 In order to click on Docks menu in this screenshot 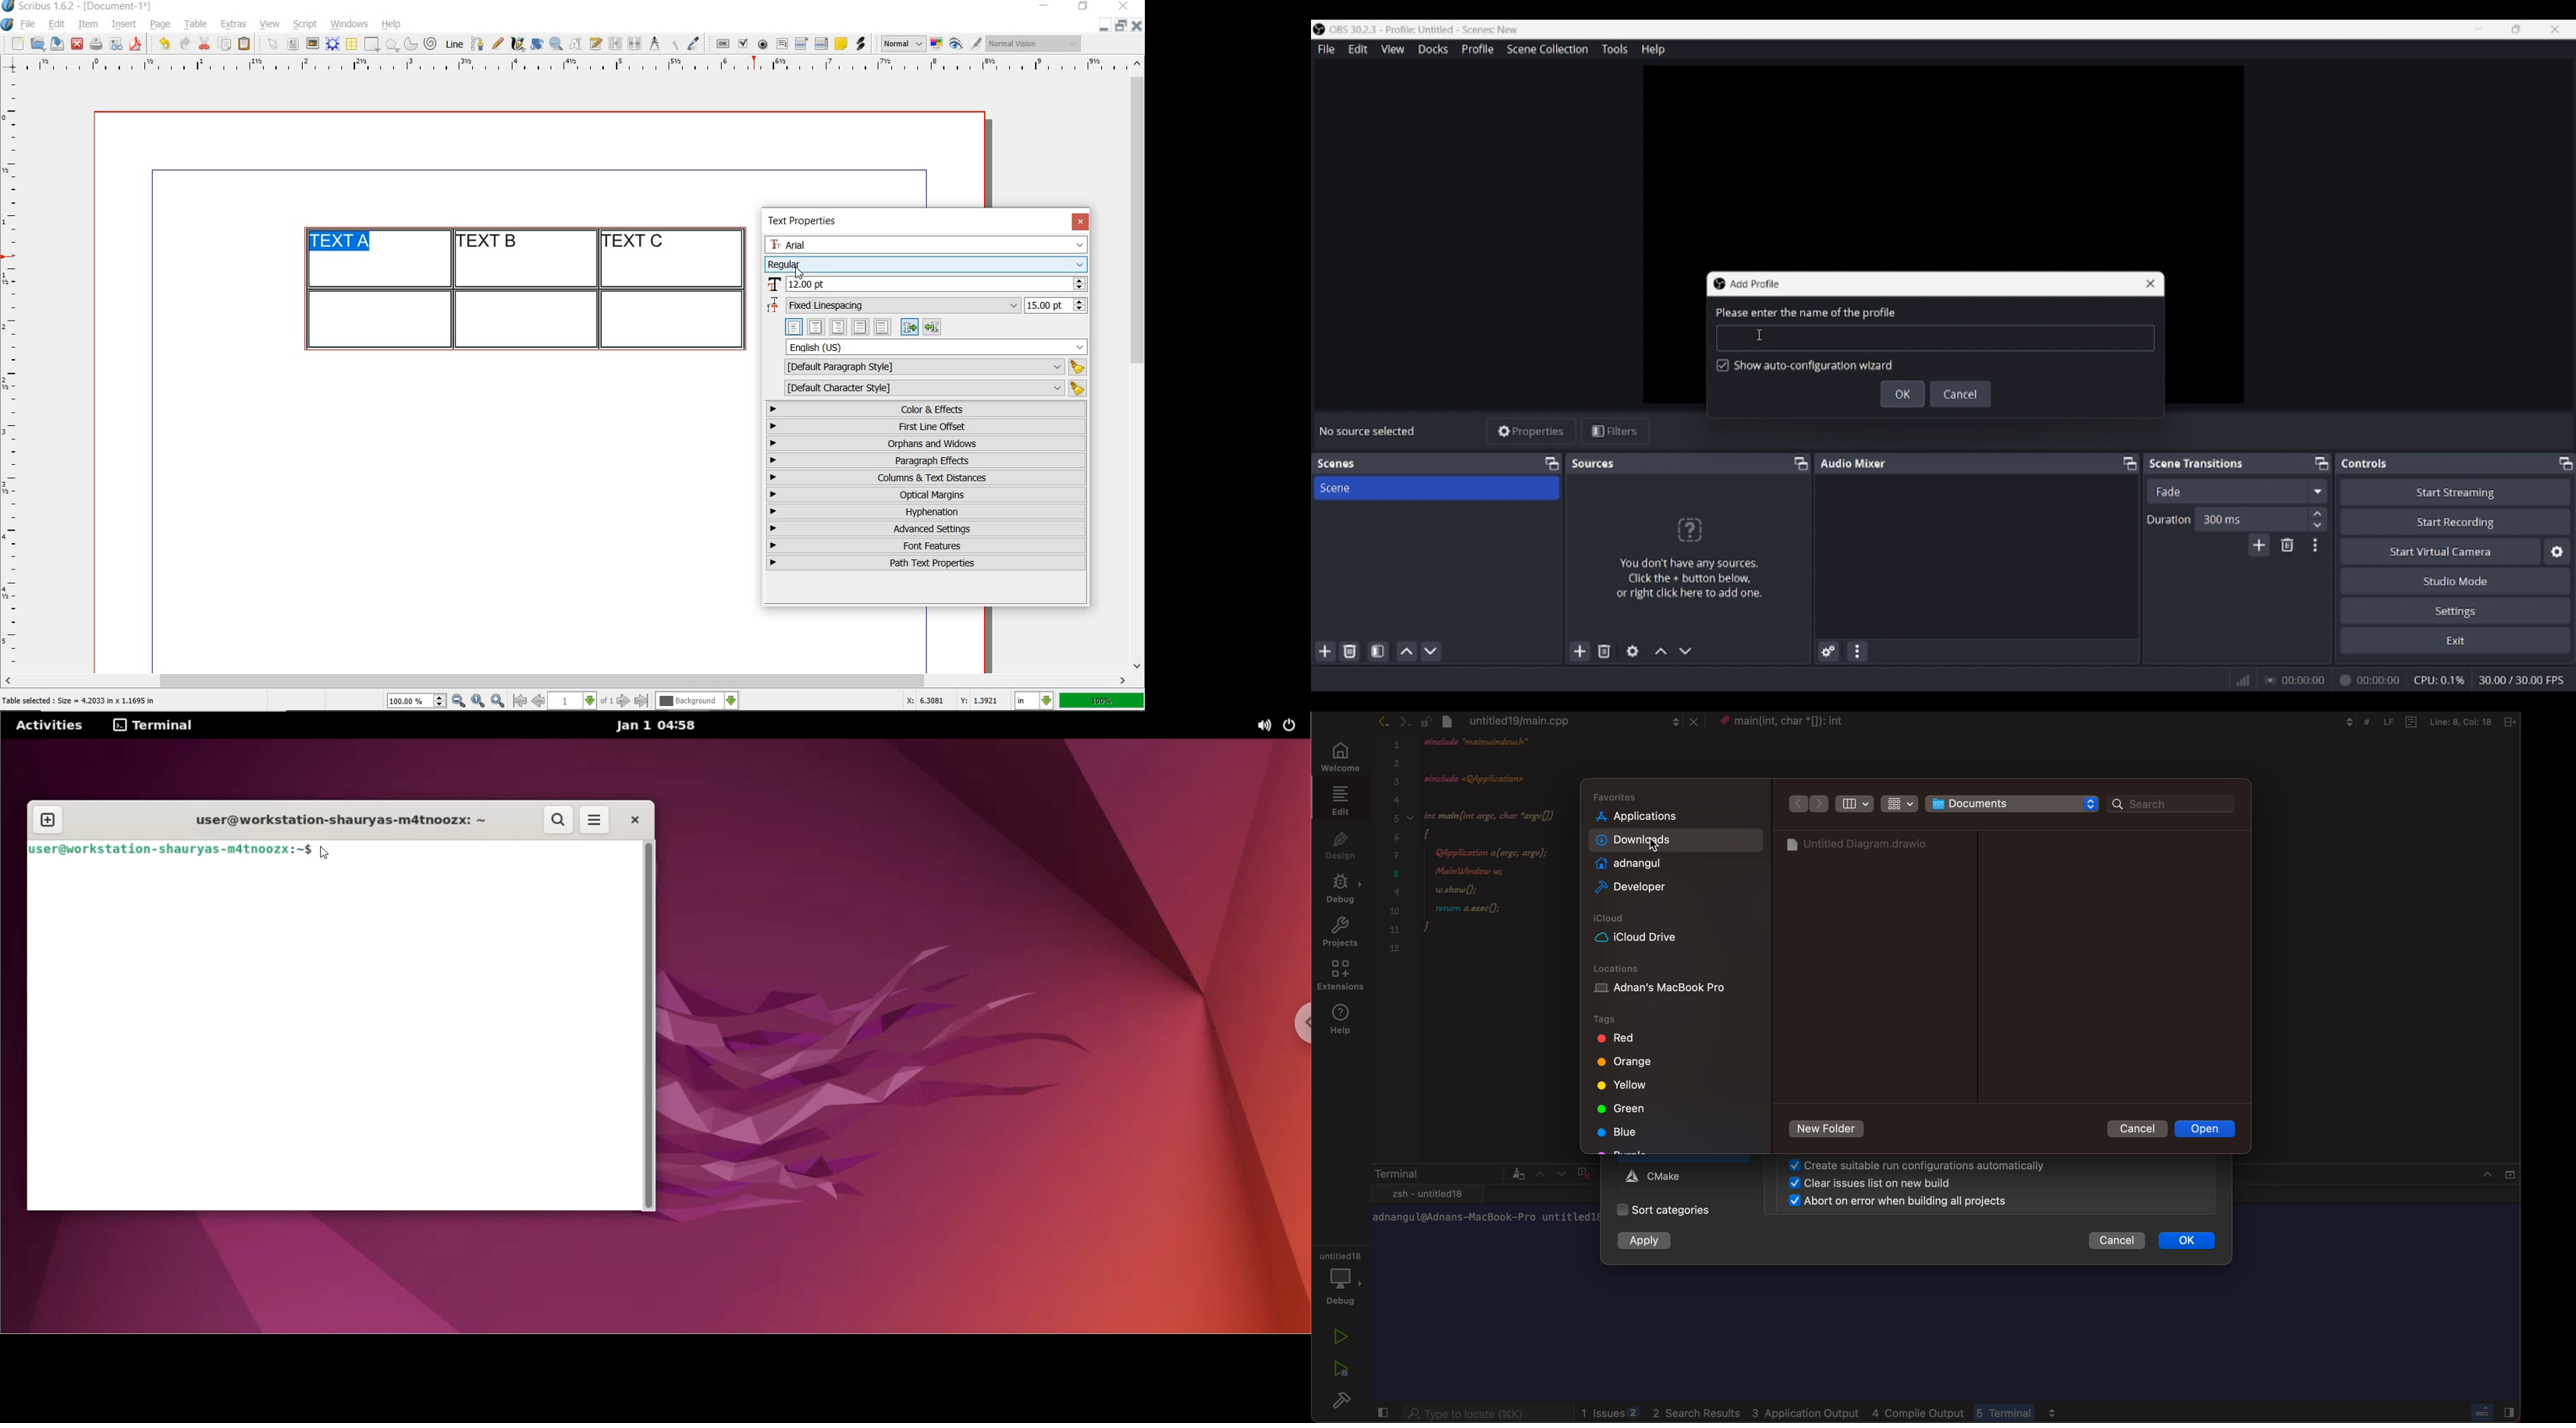, I will do `click(1433, 49)`.